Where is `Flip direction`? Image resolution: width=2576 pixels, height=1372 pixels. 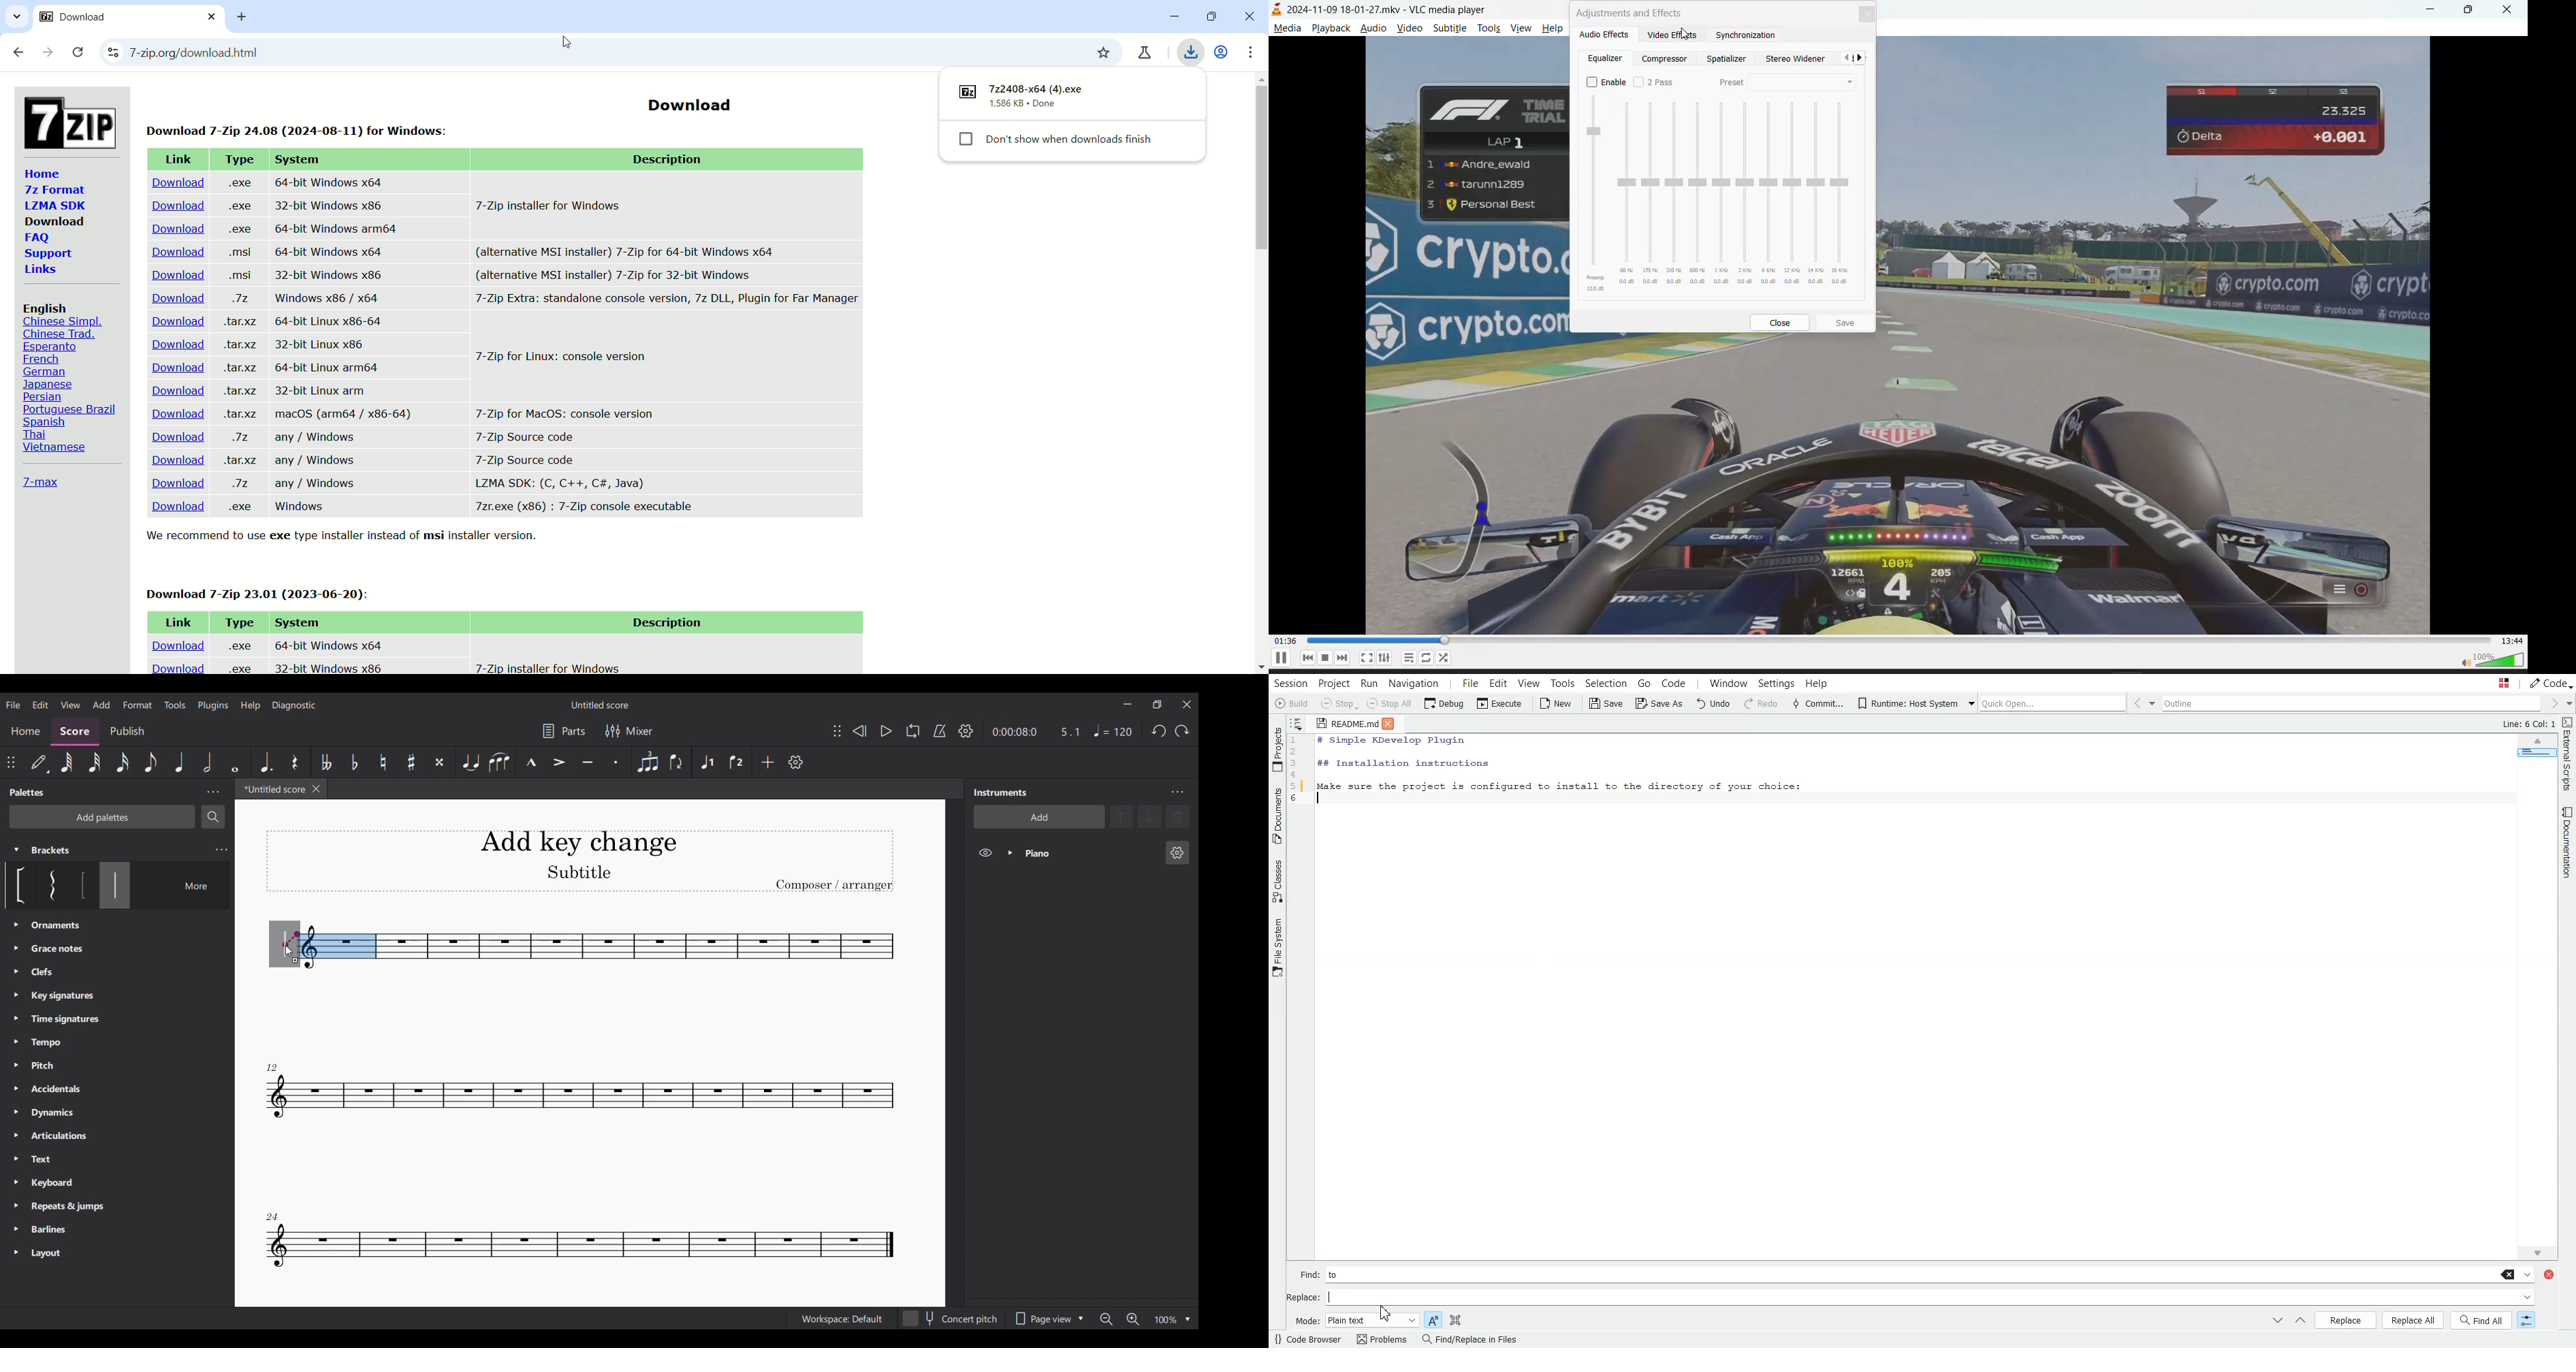 Flip direction is located at coordinates (676, 762).